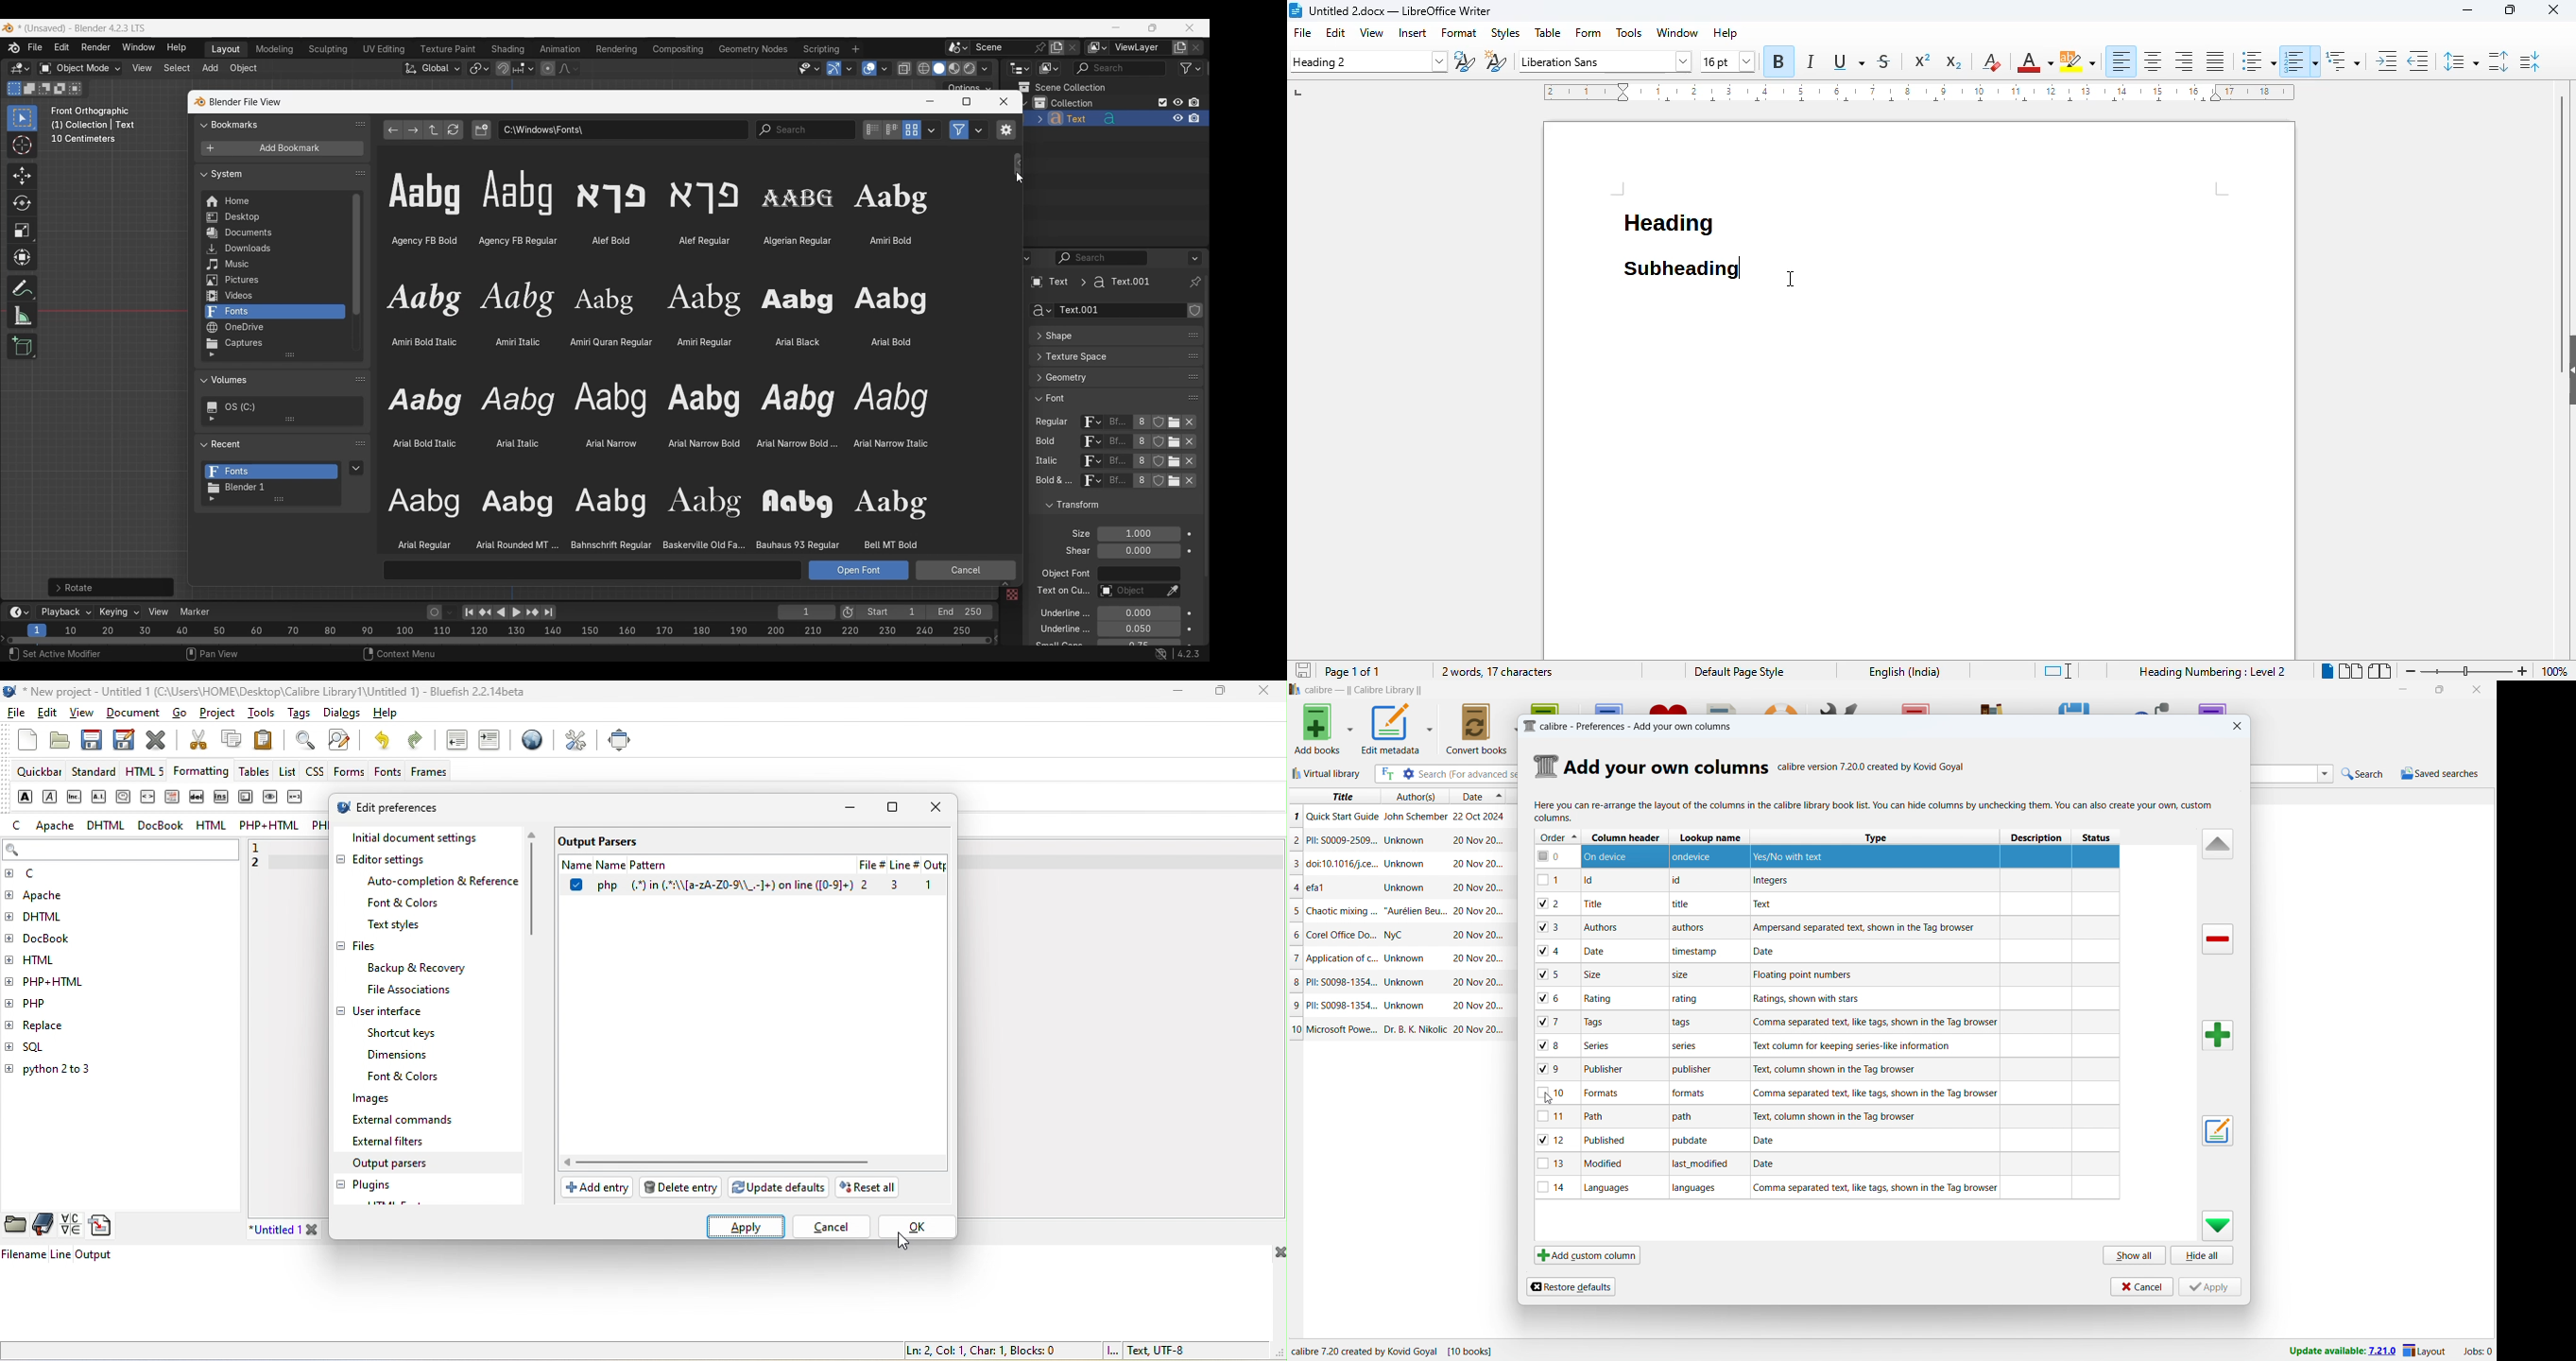 Image resolution: width=2576 pixels, height=1372 pixels. What do you see at coordinates (1168, 443) in the screenshot?
I see `nlink respective attribute` at bounding box center [1168, 443].